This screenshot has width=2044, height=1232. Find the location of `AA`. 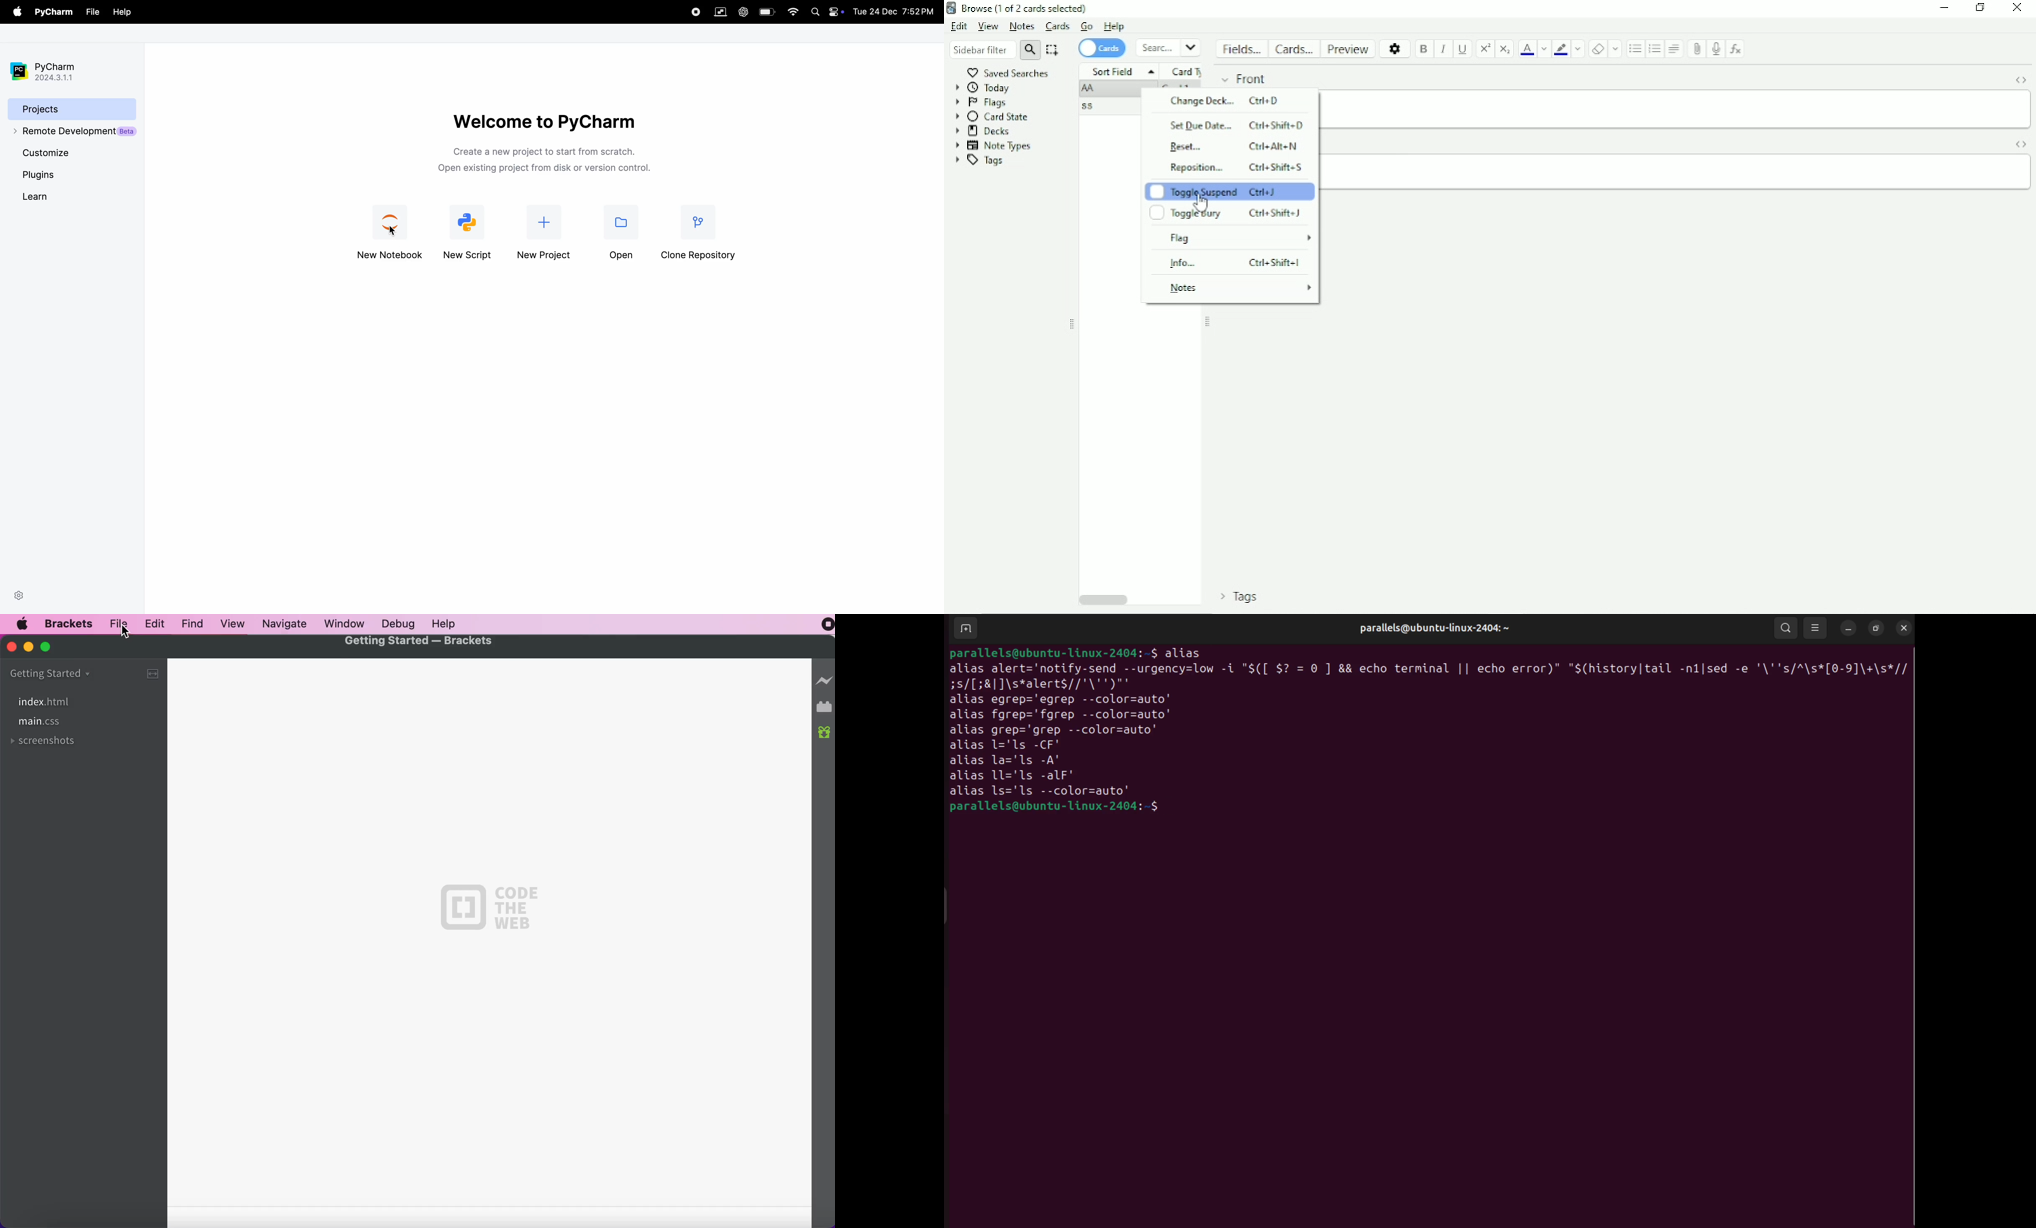

AA is located at coordinates (1089, 89).